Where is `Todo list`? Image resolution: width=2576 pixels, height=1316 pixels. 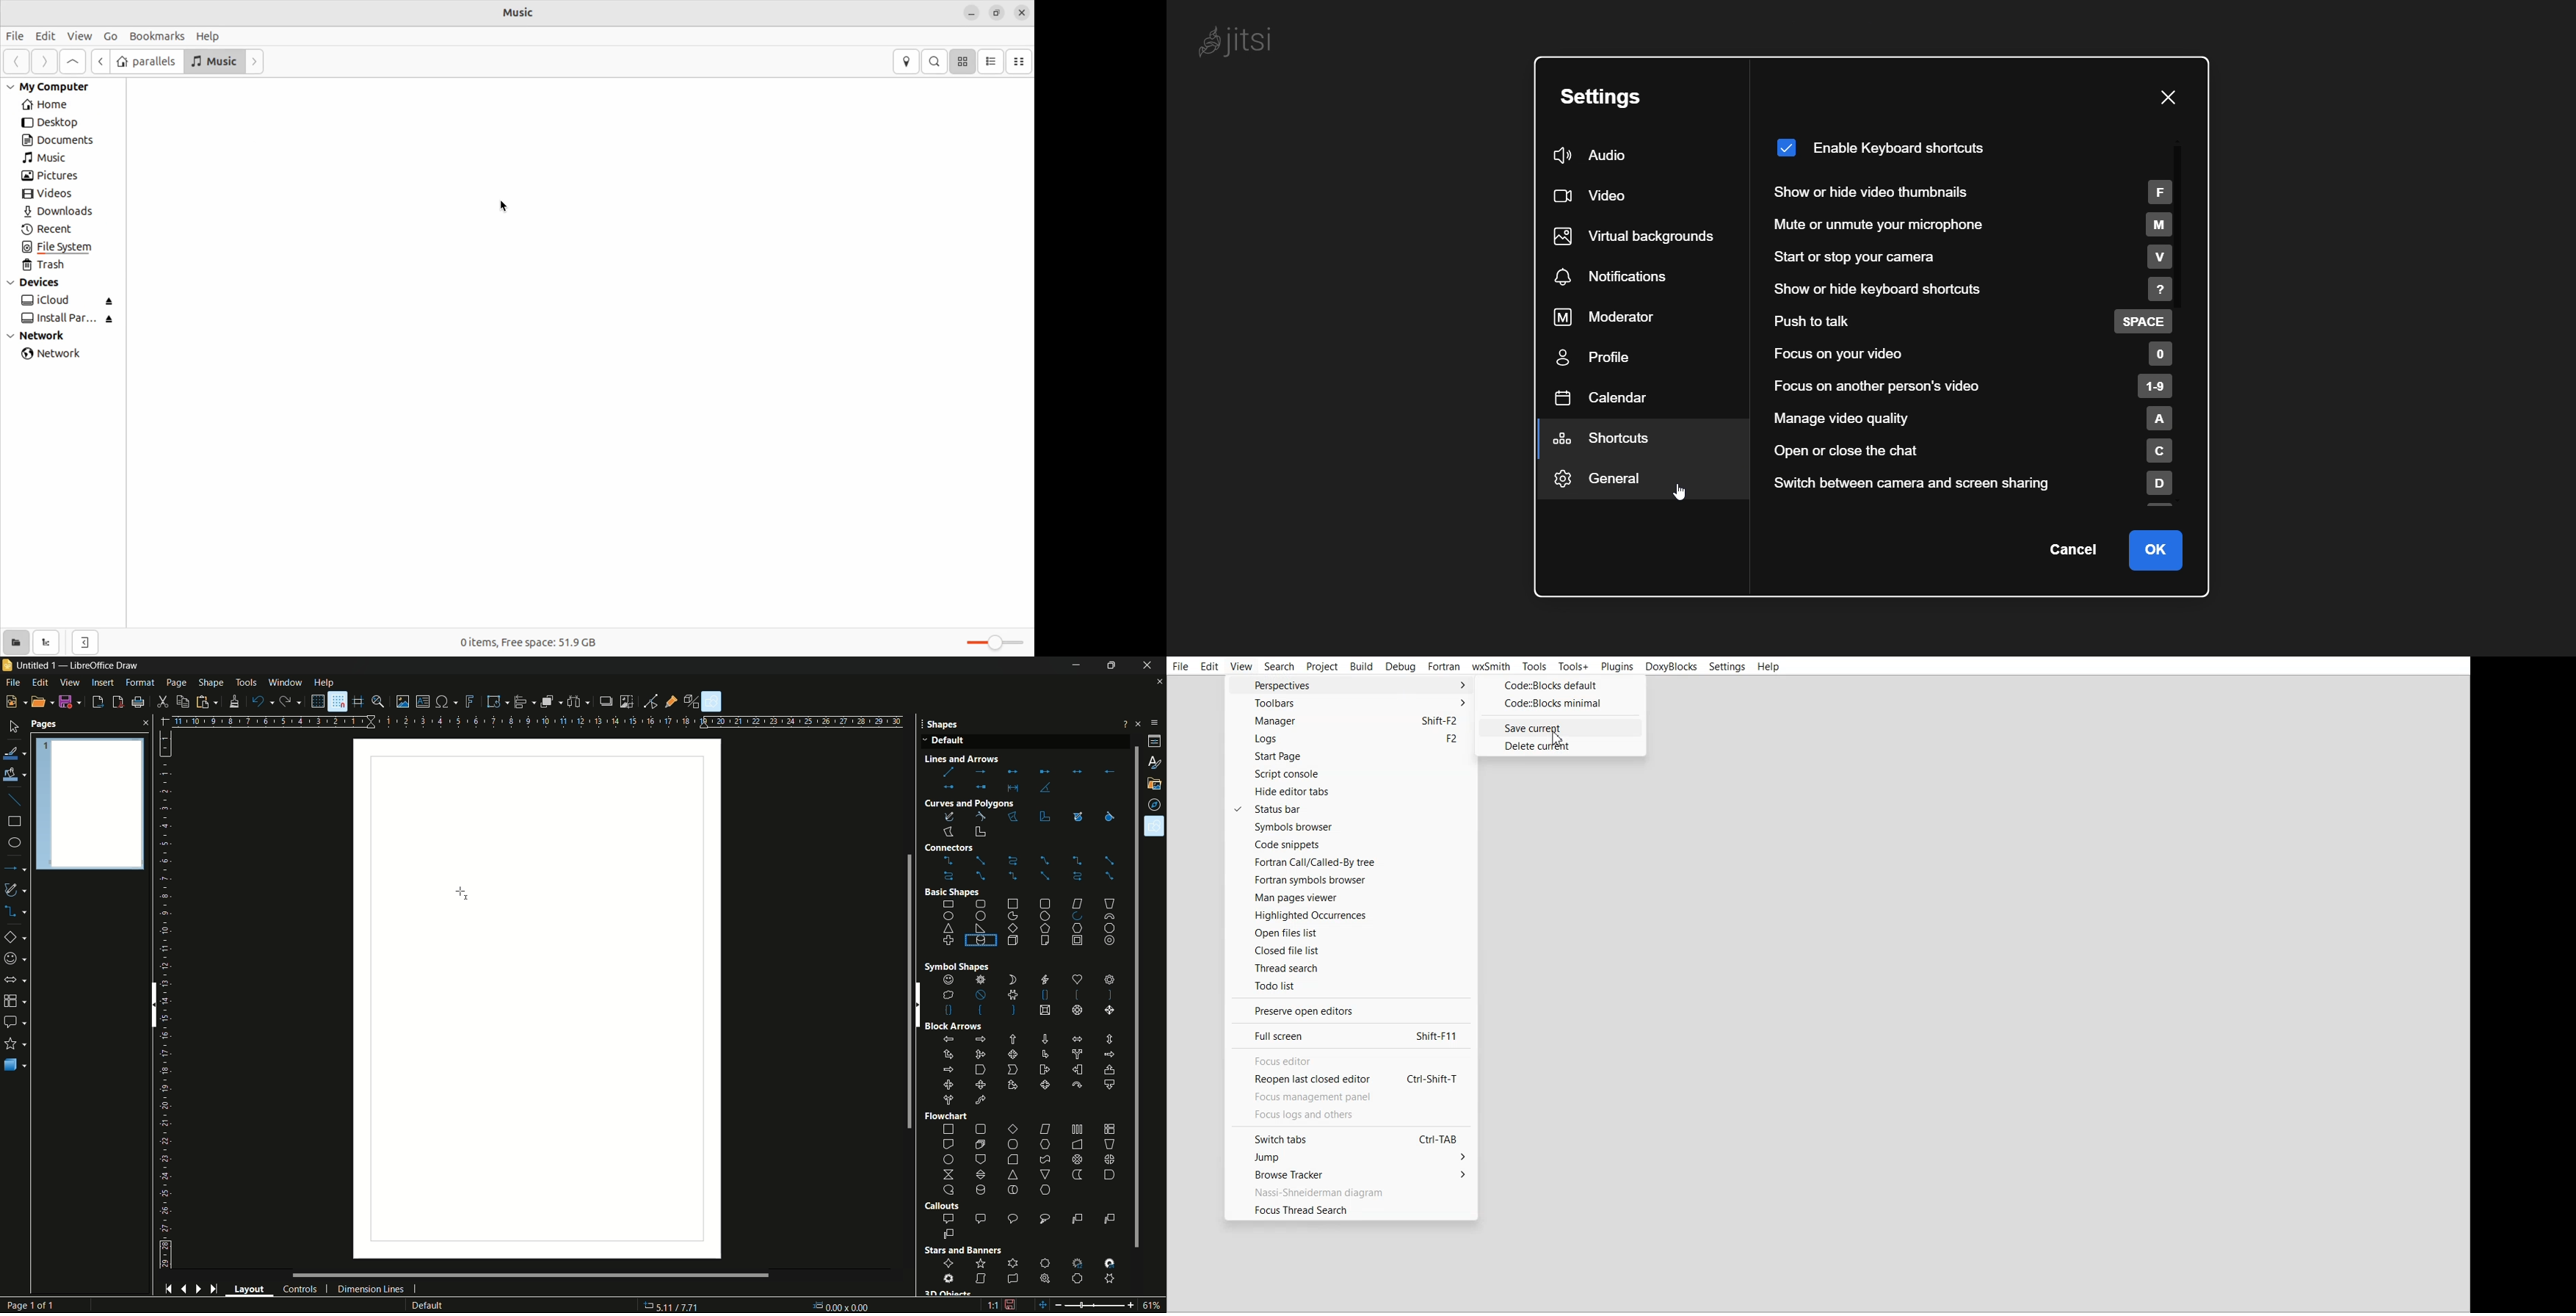
Todo list is located at coordinates (1352, 985).